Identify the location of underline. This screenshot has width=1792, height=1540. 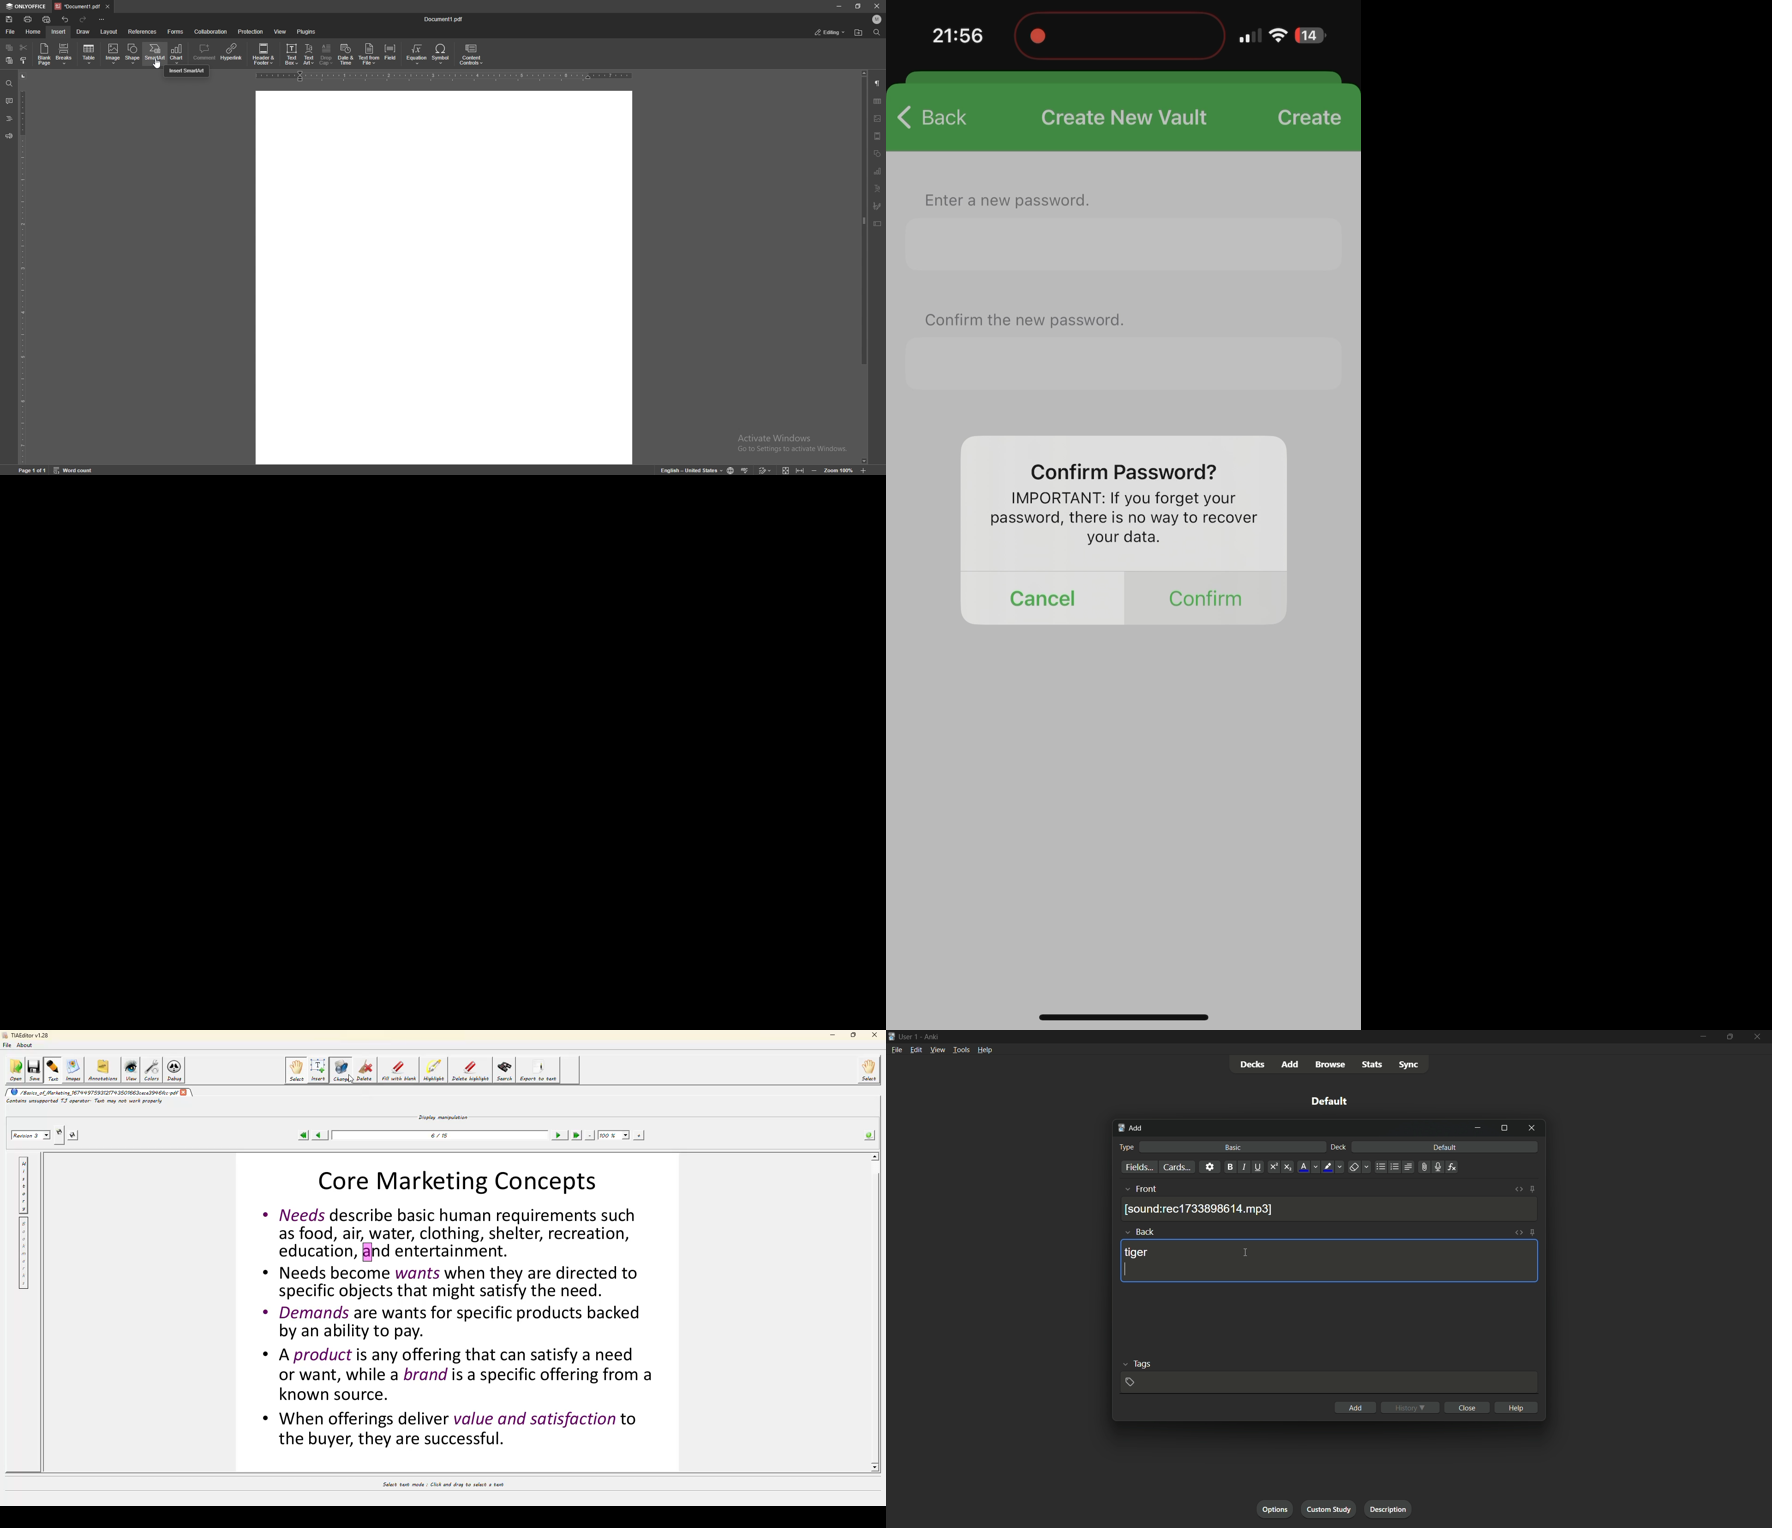
(1259, 1167).